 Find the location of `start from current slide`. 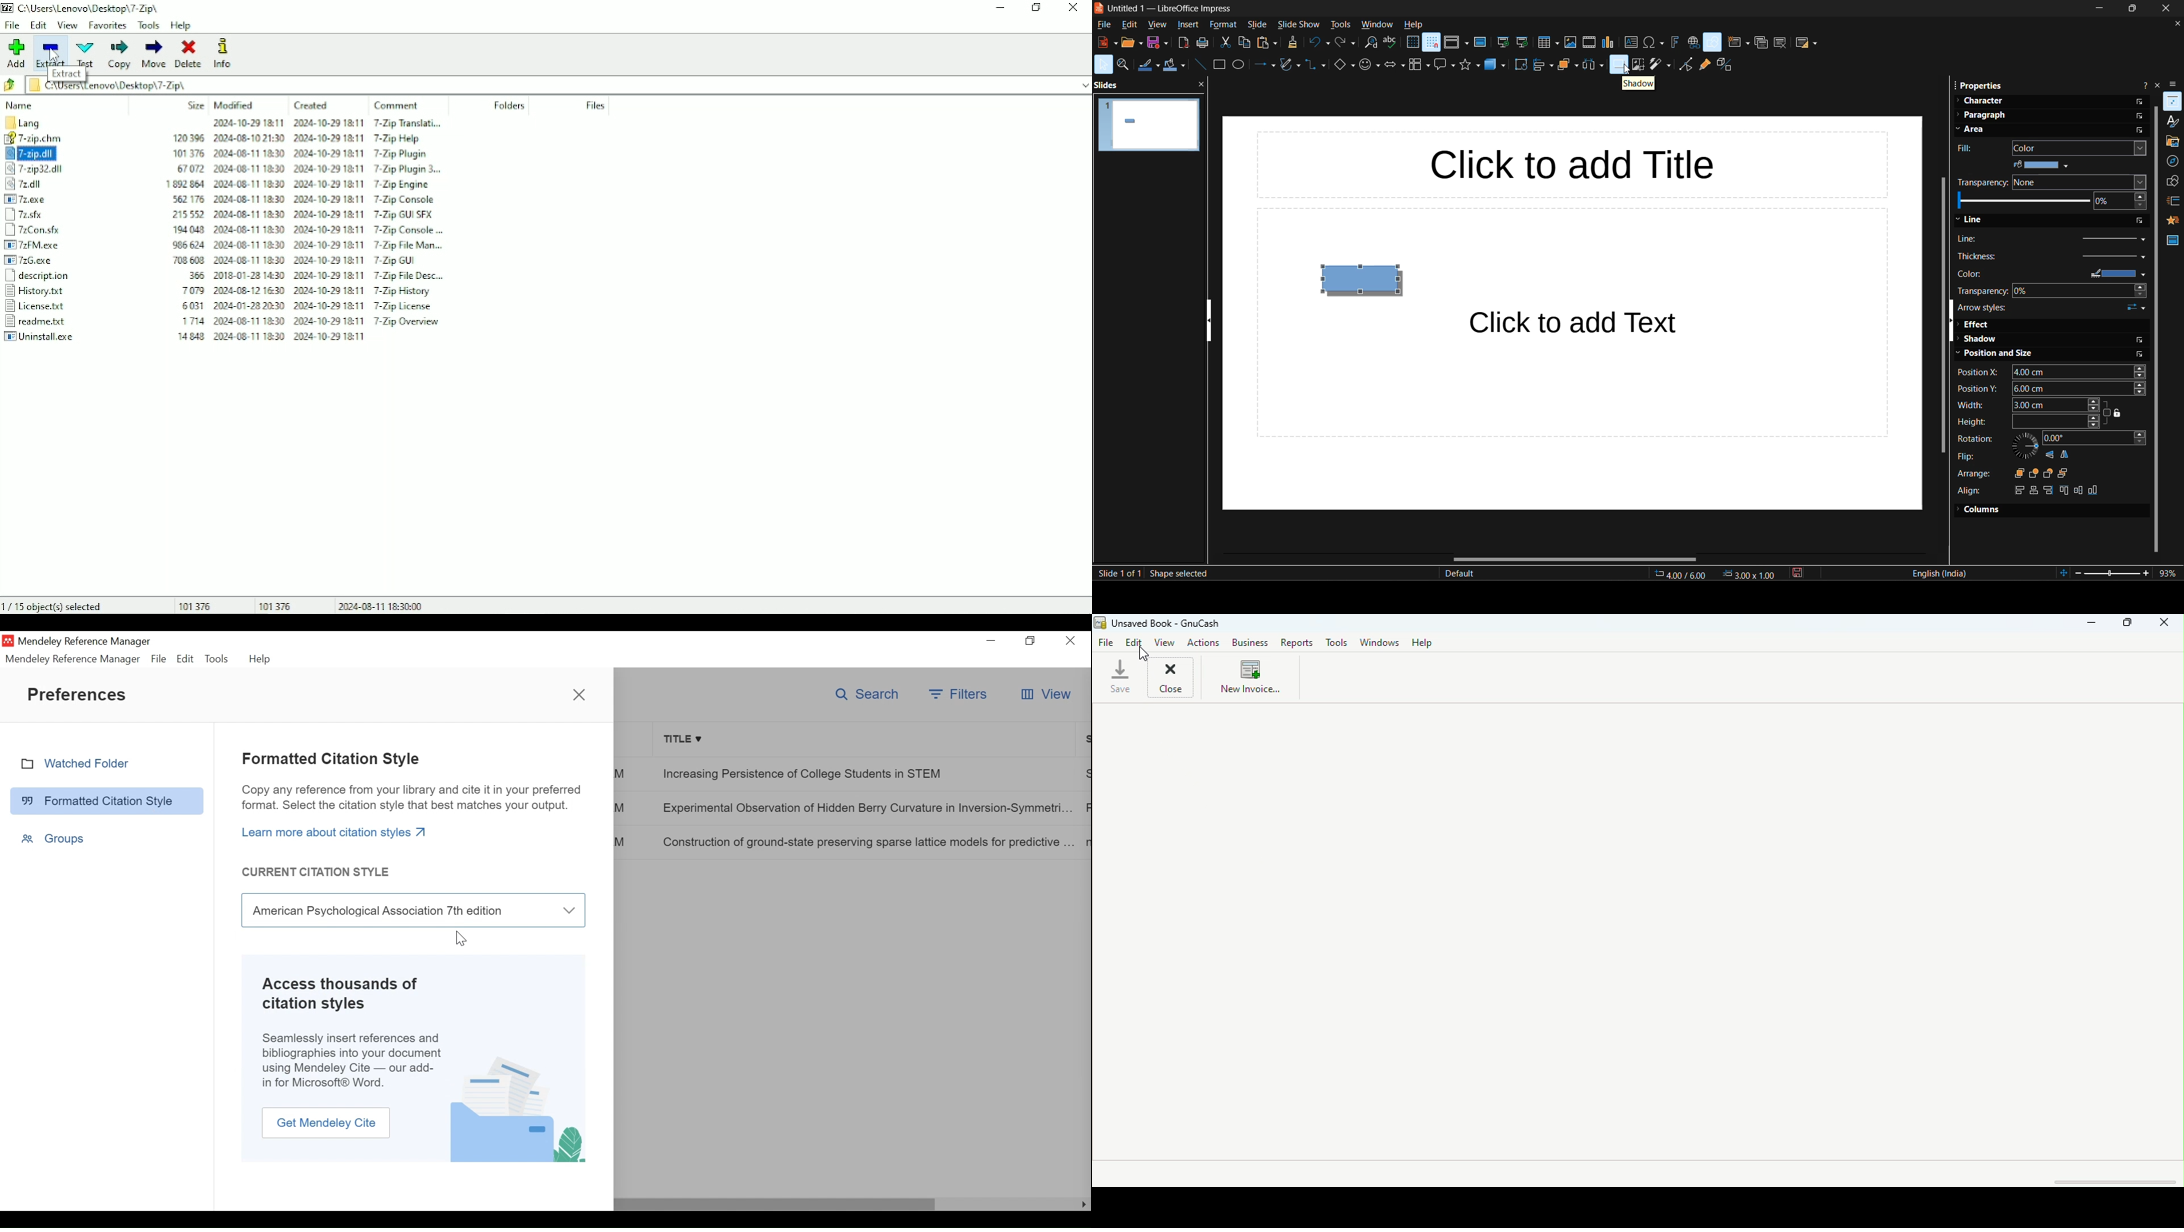

start from current slide is located at coordinates (1524, 44).